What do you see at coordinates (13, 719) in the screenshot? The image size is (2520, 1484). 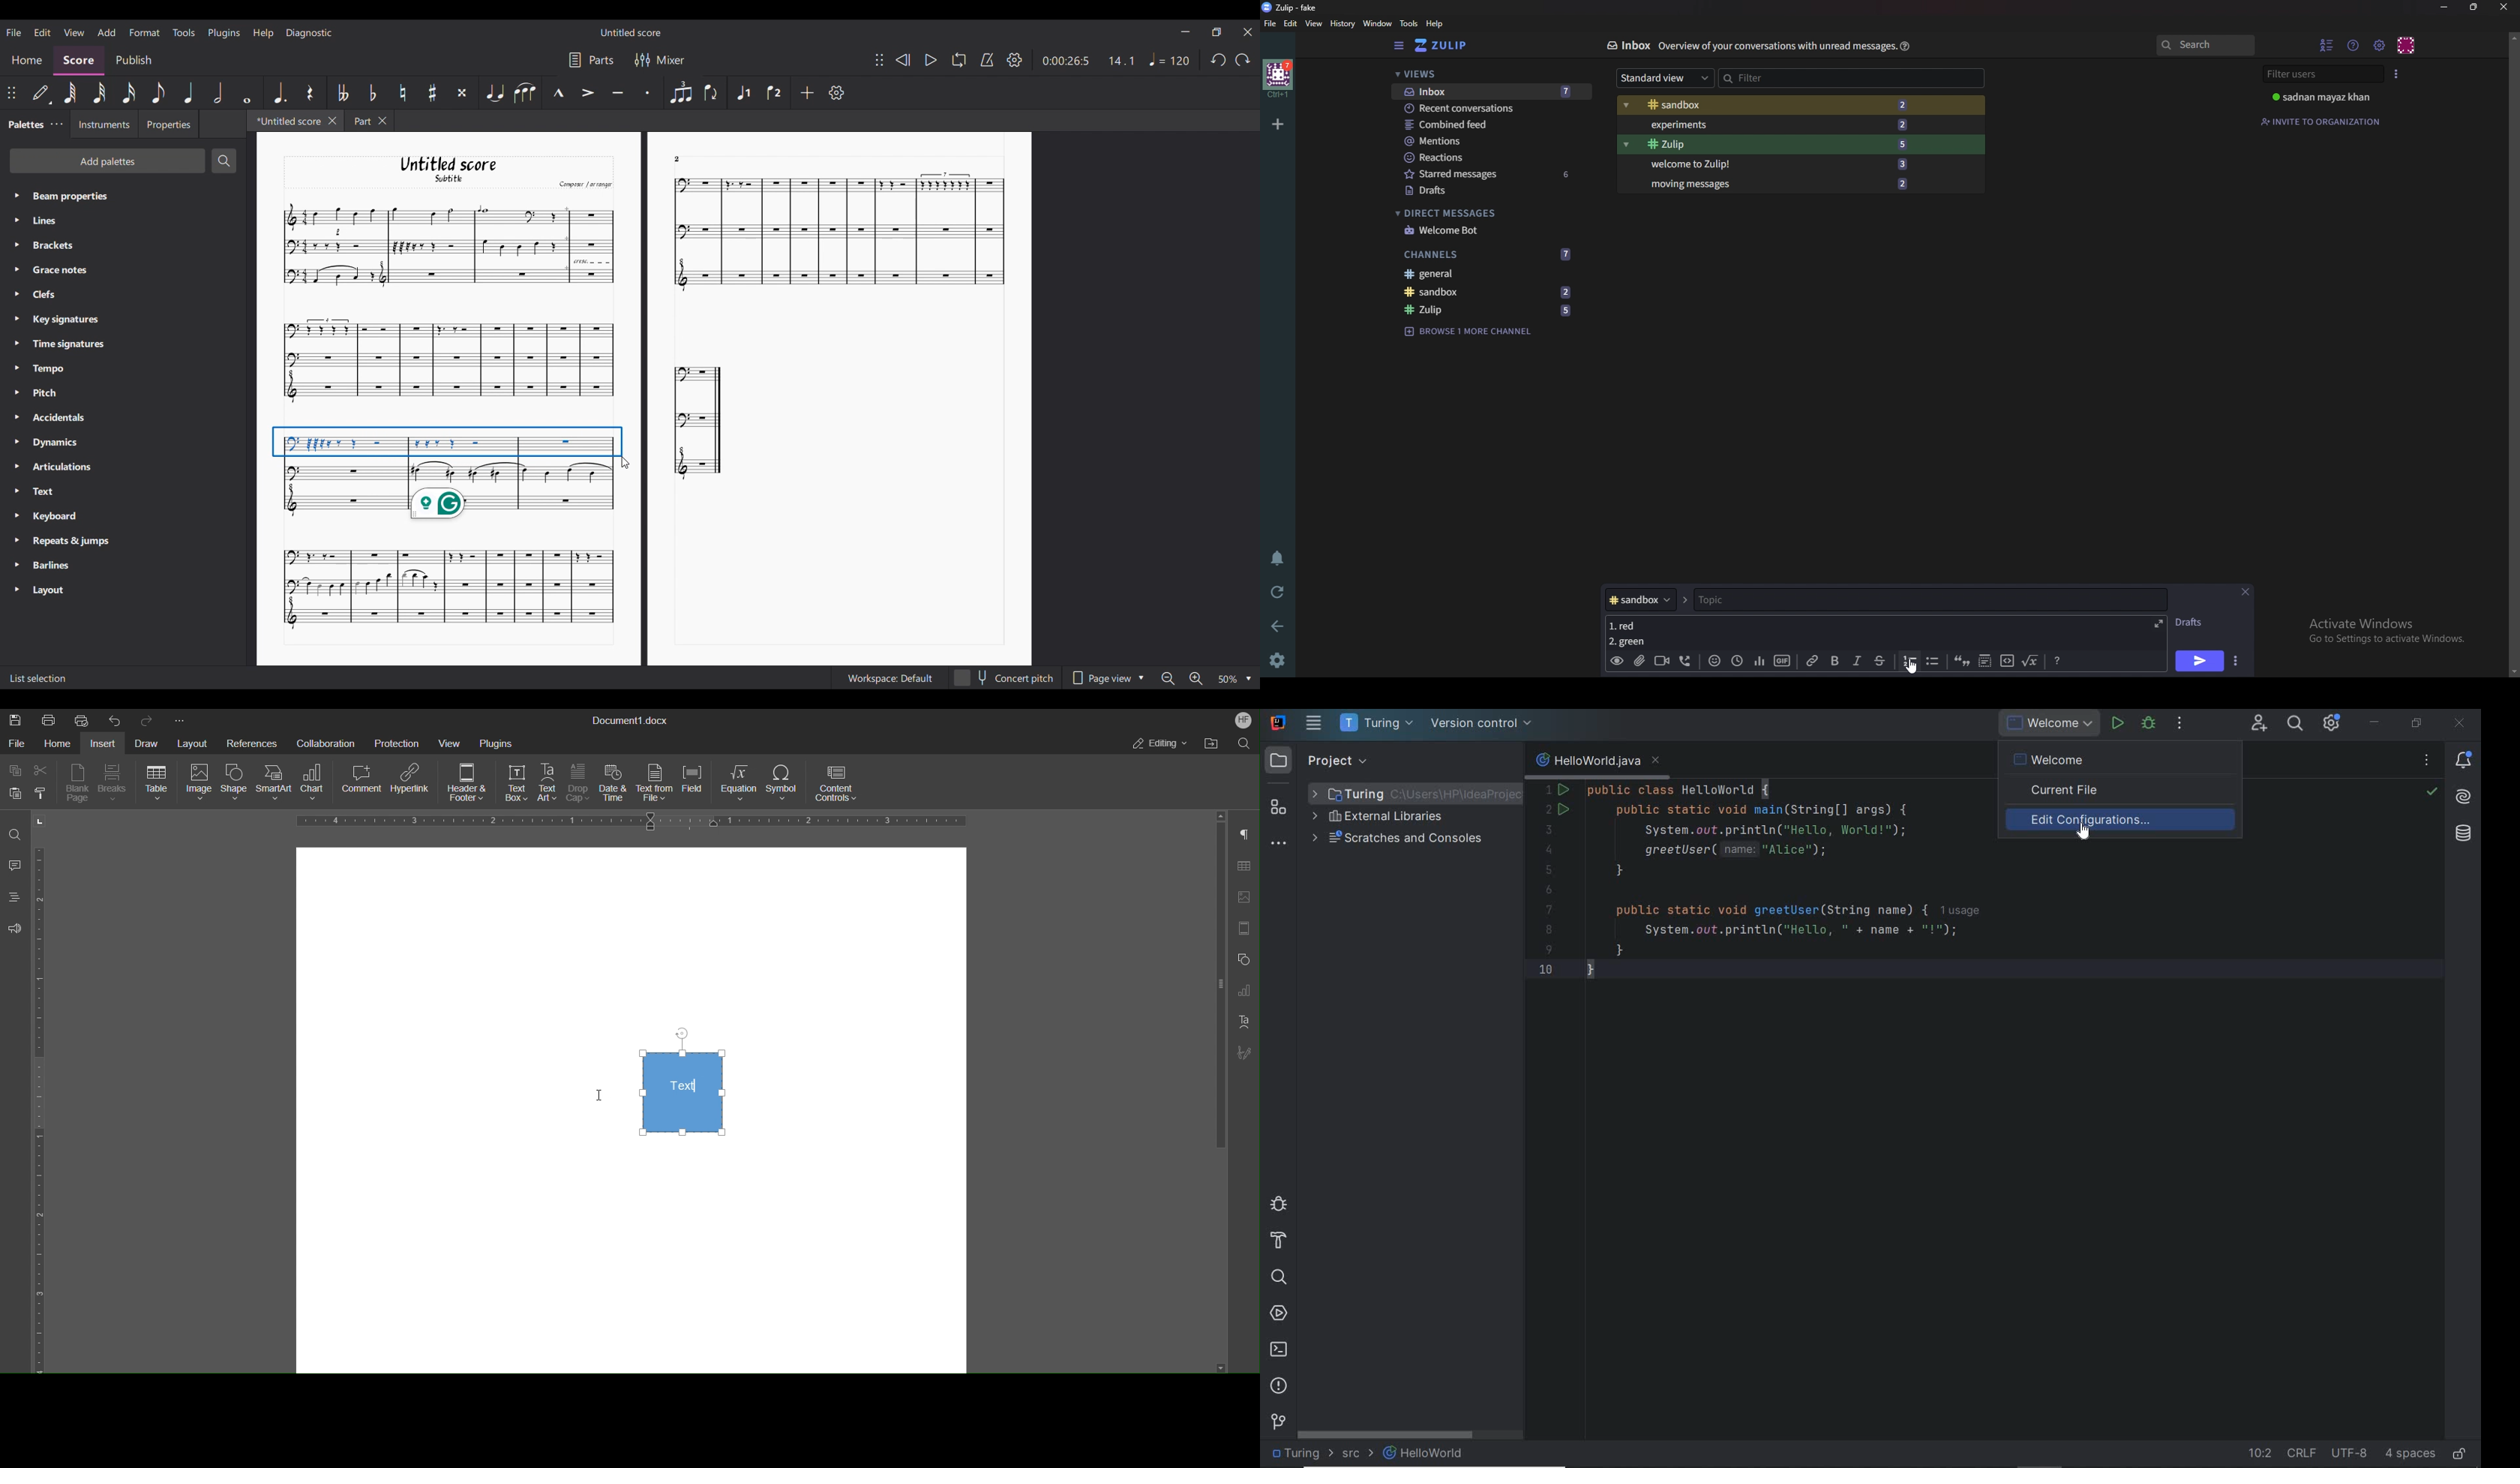 I see `Save` at bounding box center [13, 719].